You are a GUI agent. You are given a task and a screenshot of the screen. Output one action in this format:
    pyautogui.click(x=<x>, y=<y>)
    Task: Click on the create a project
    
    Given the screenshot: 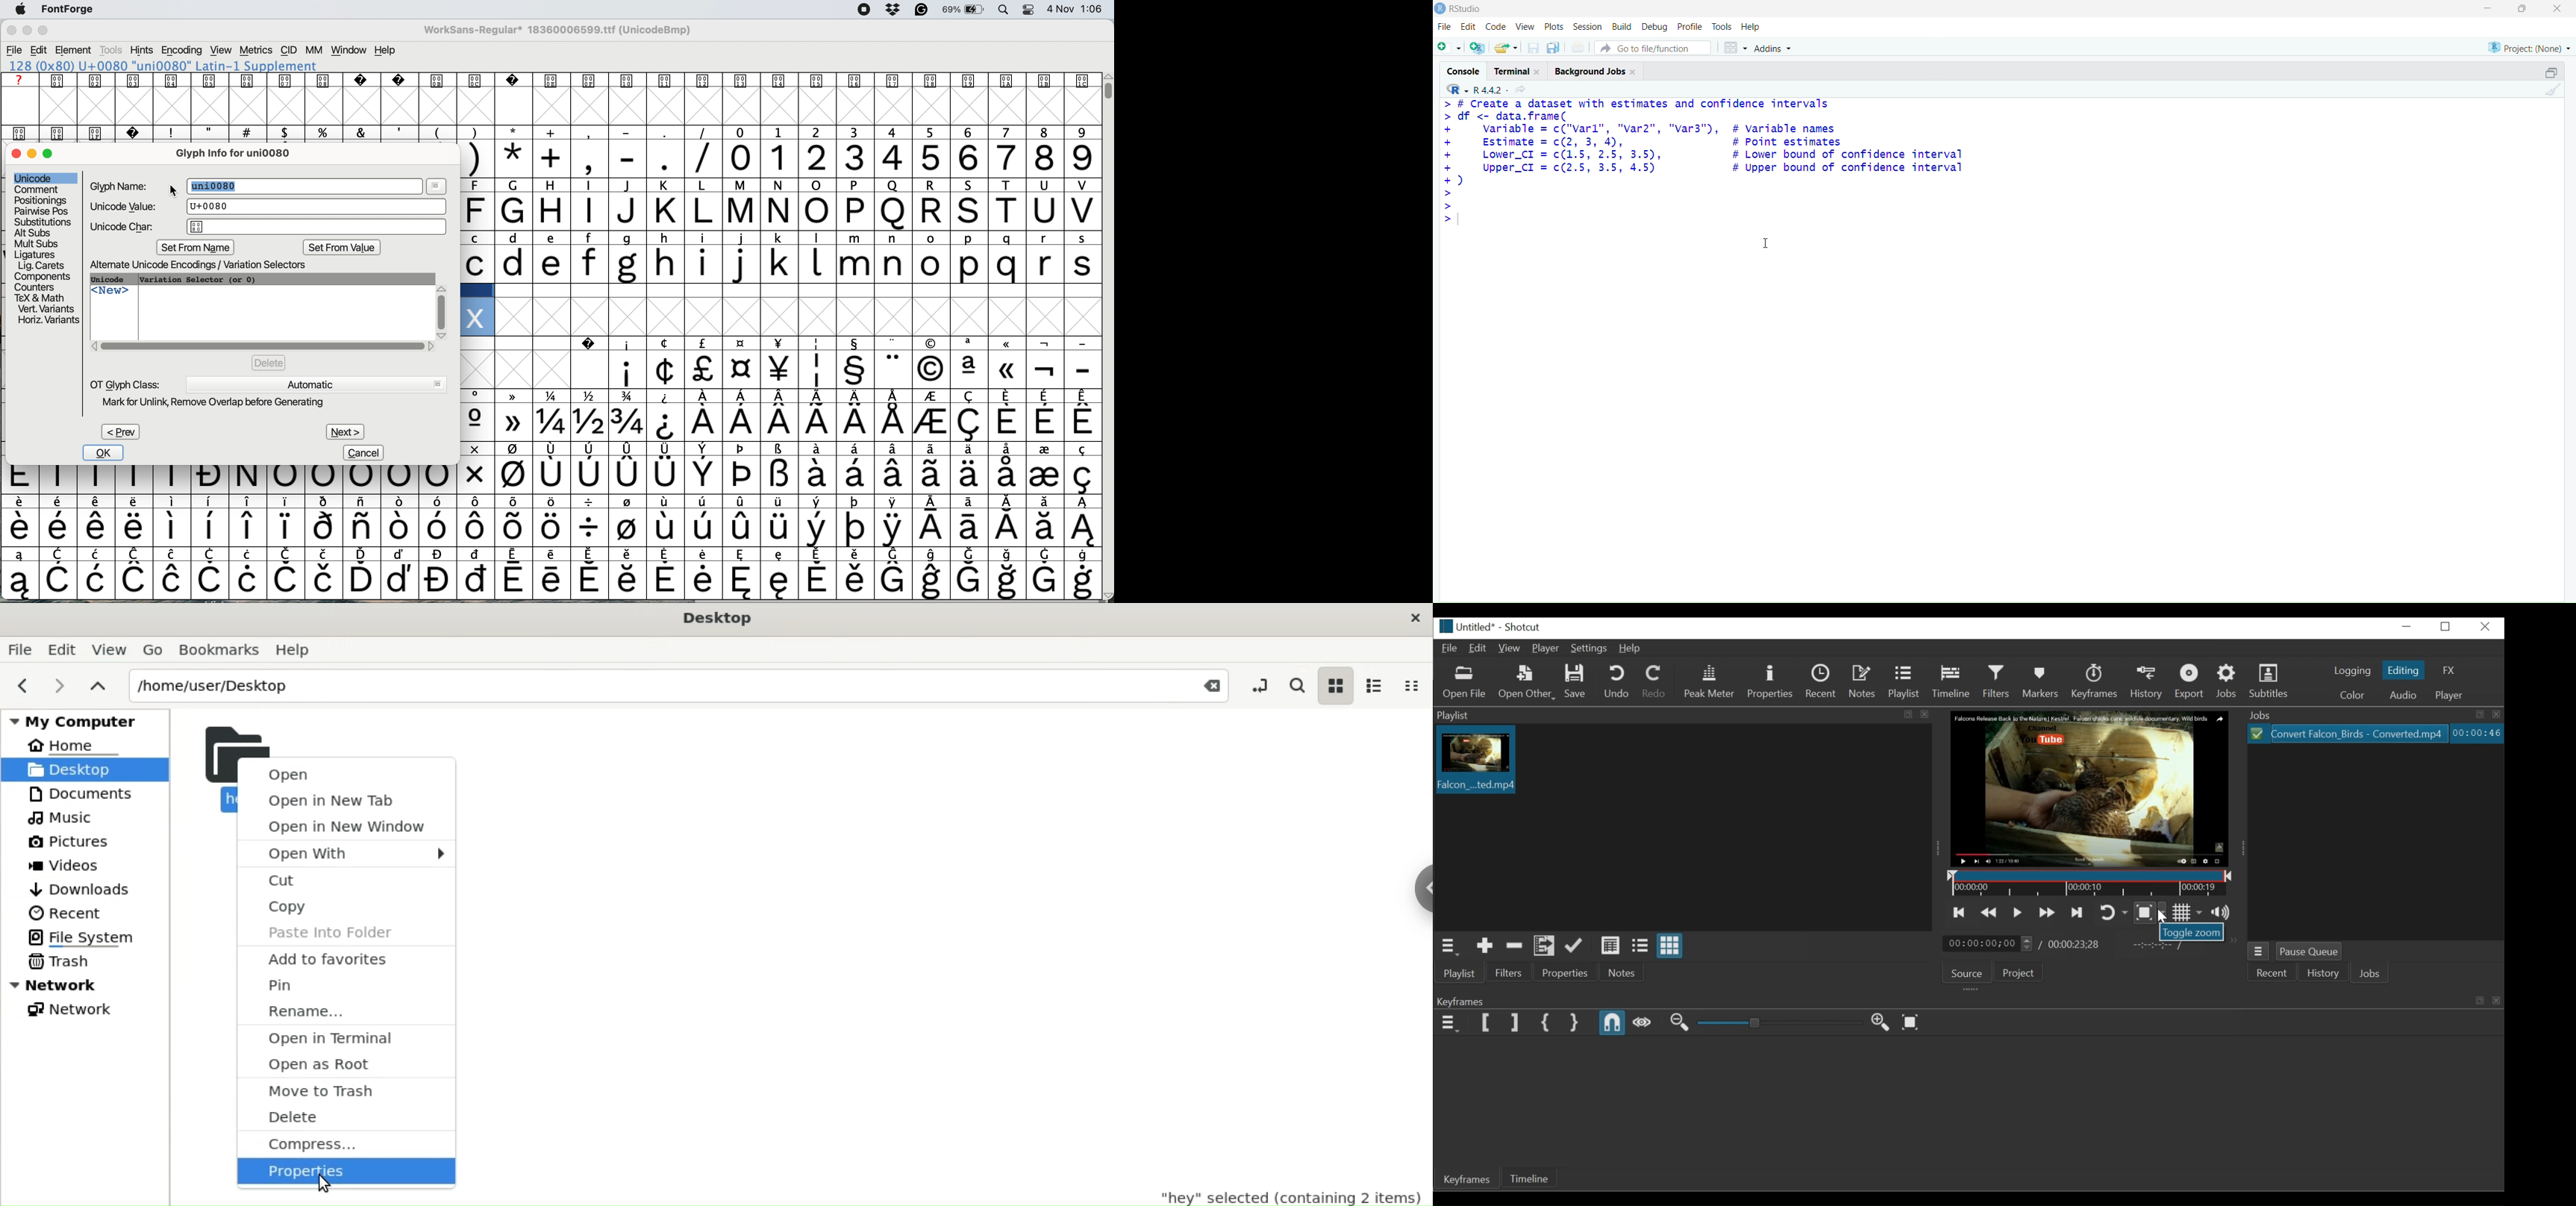 What is the action you would take?
    pyautogui.click(x=1477, y=47)
    